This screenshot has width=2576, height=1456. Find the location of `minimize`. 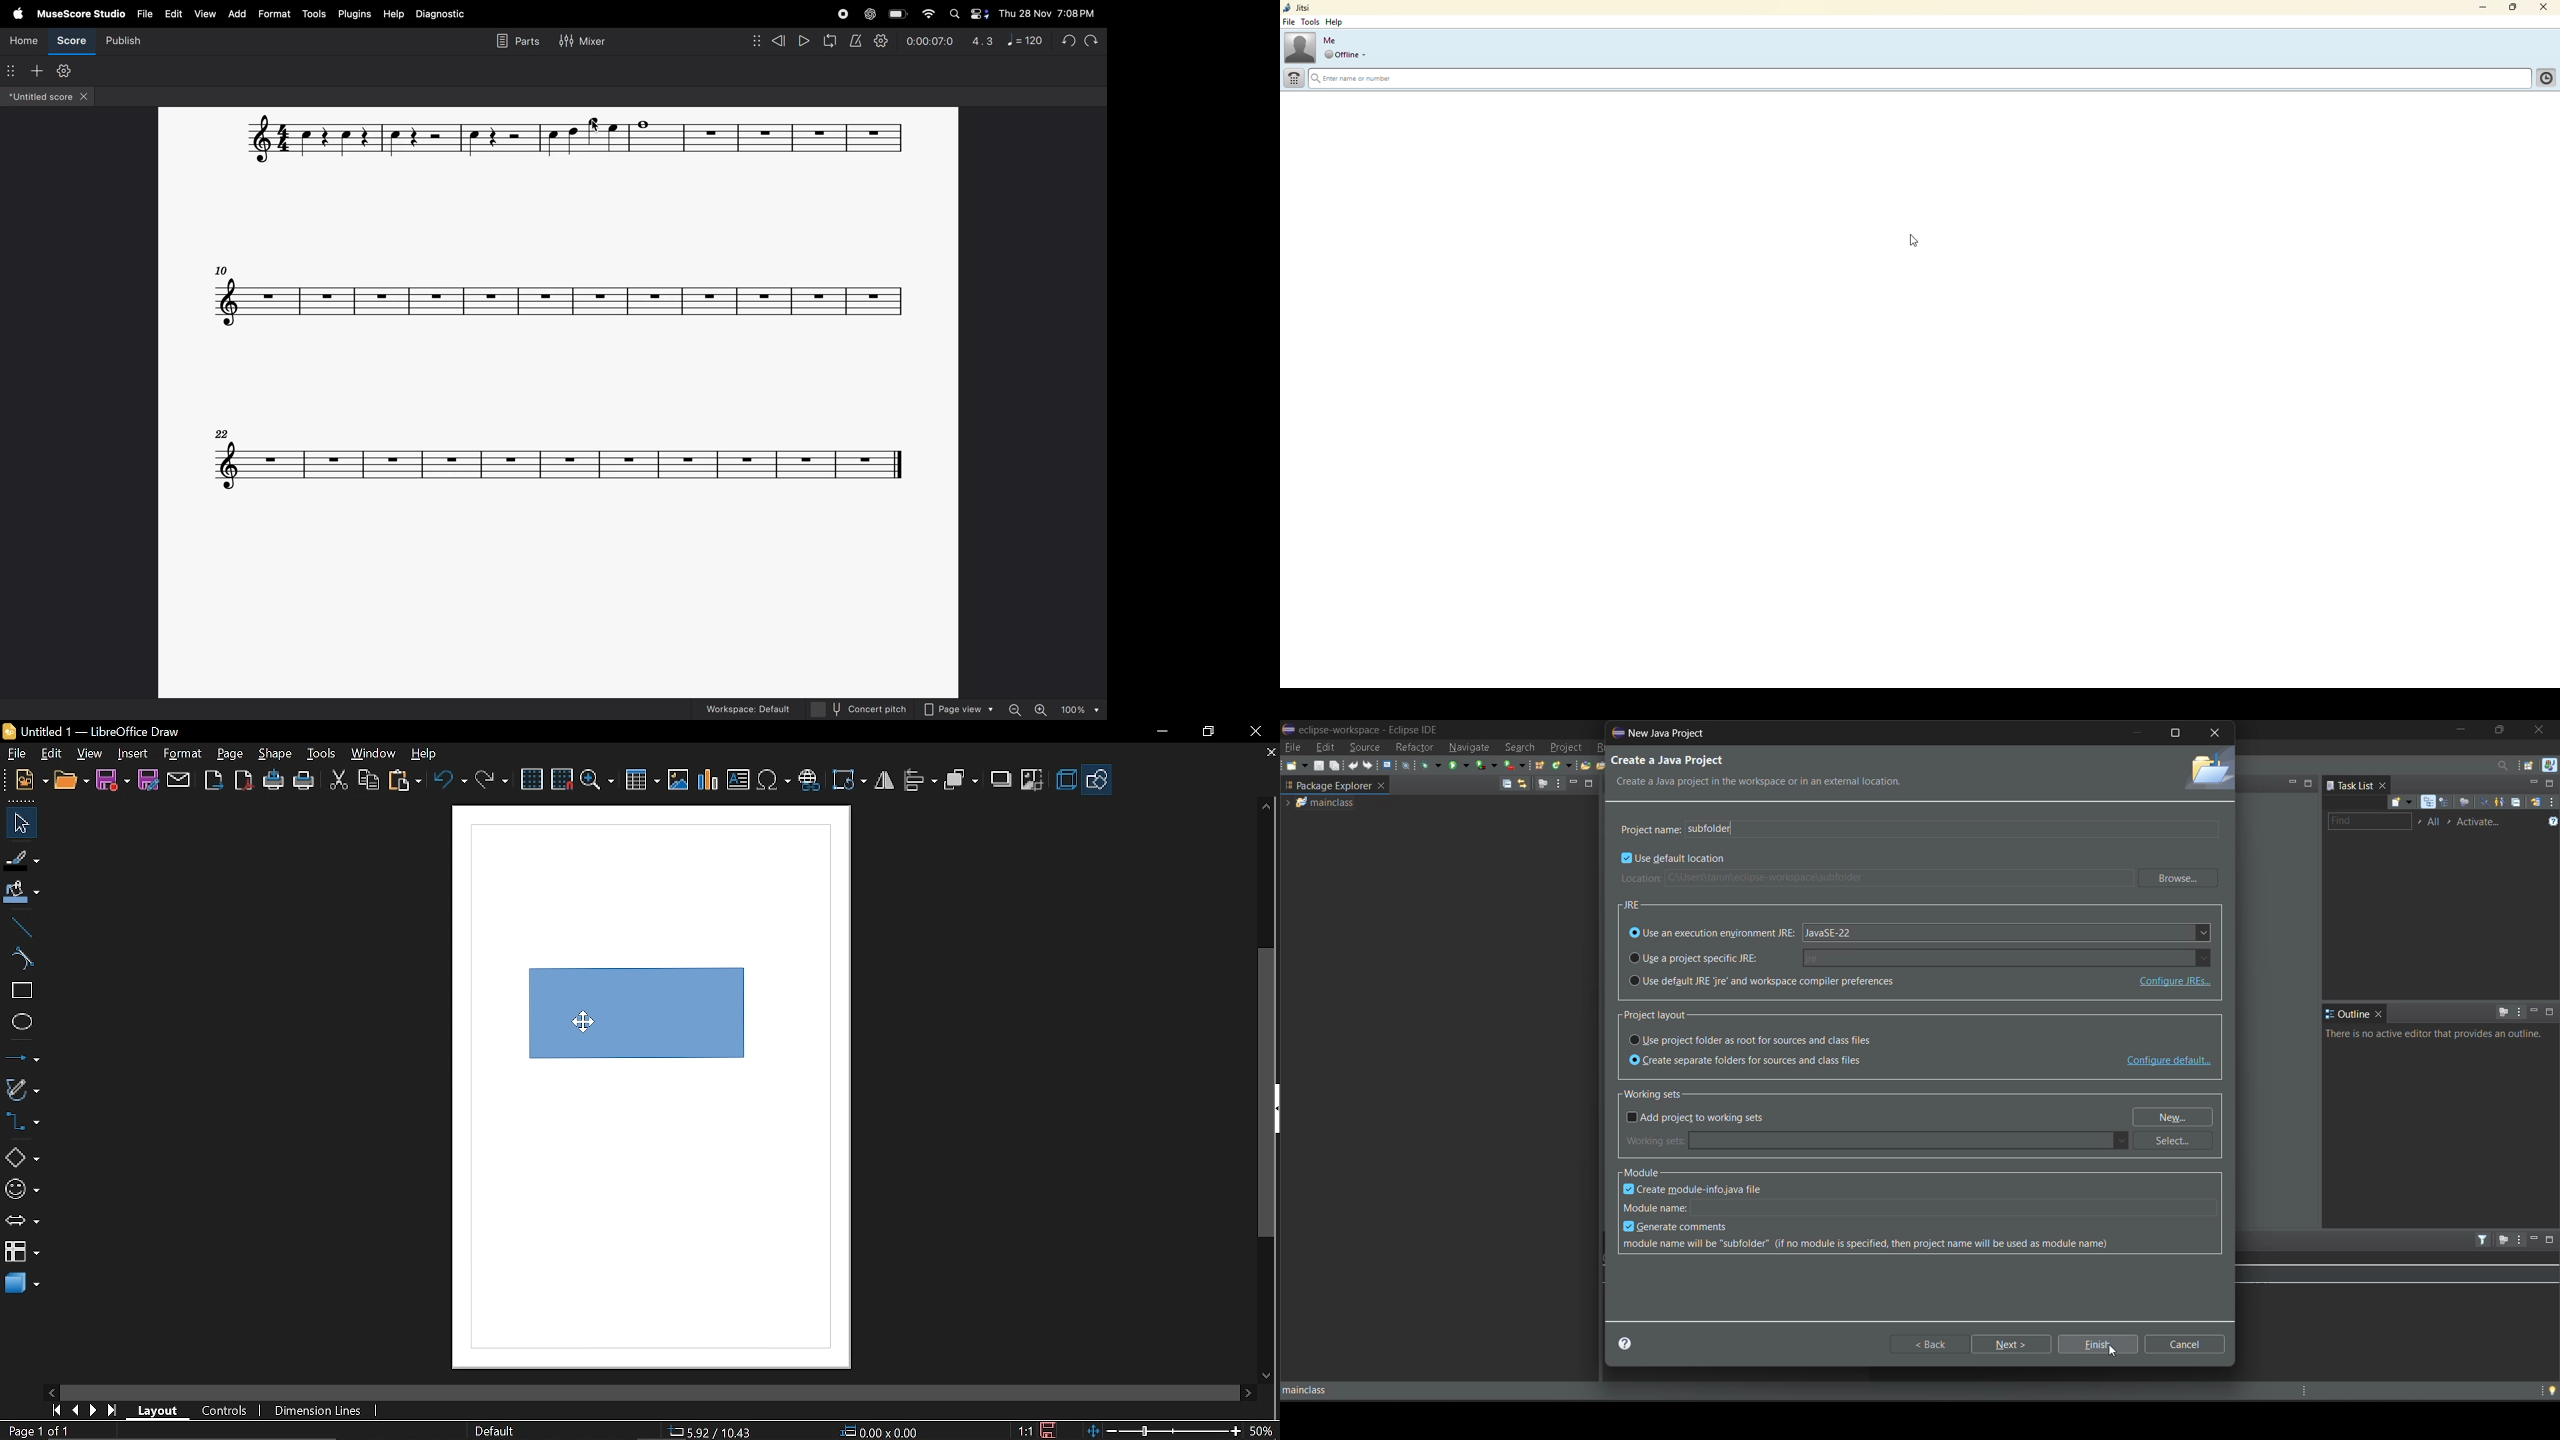

minimize is located at coordinates (2138, 732).